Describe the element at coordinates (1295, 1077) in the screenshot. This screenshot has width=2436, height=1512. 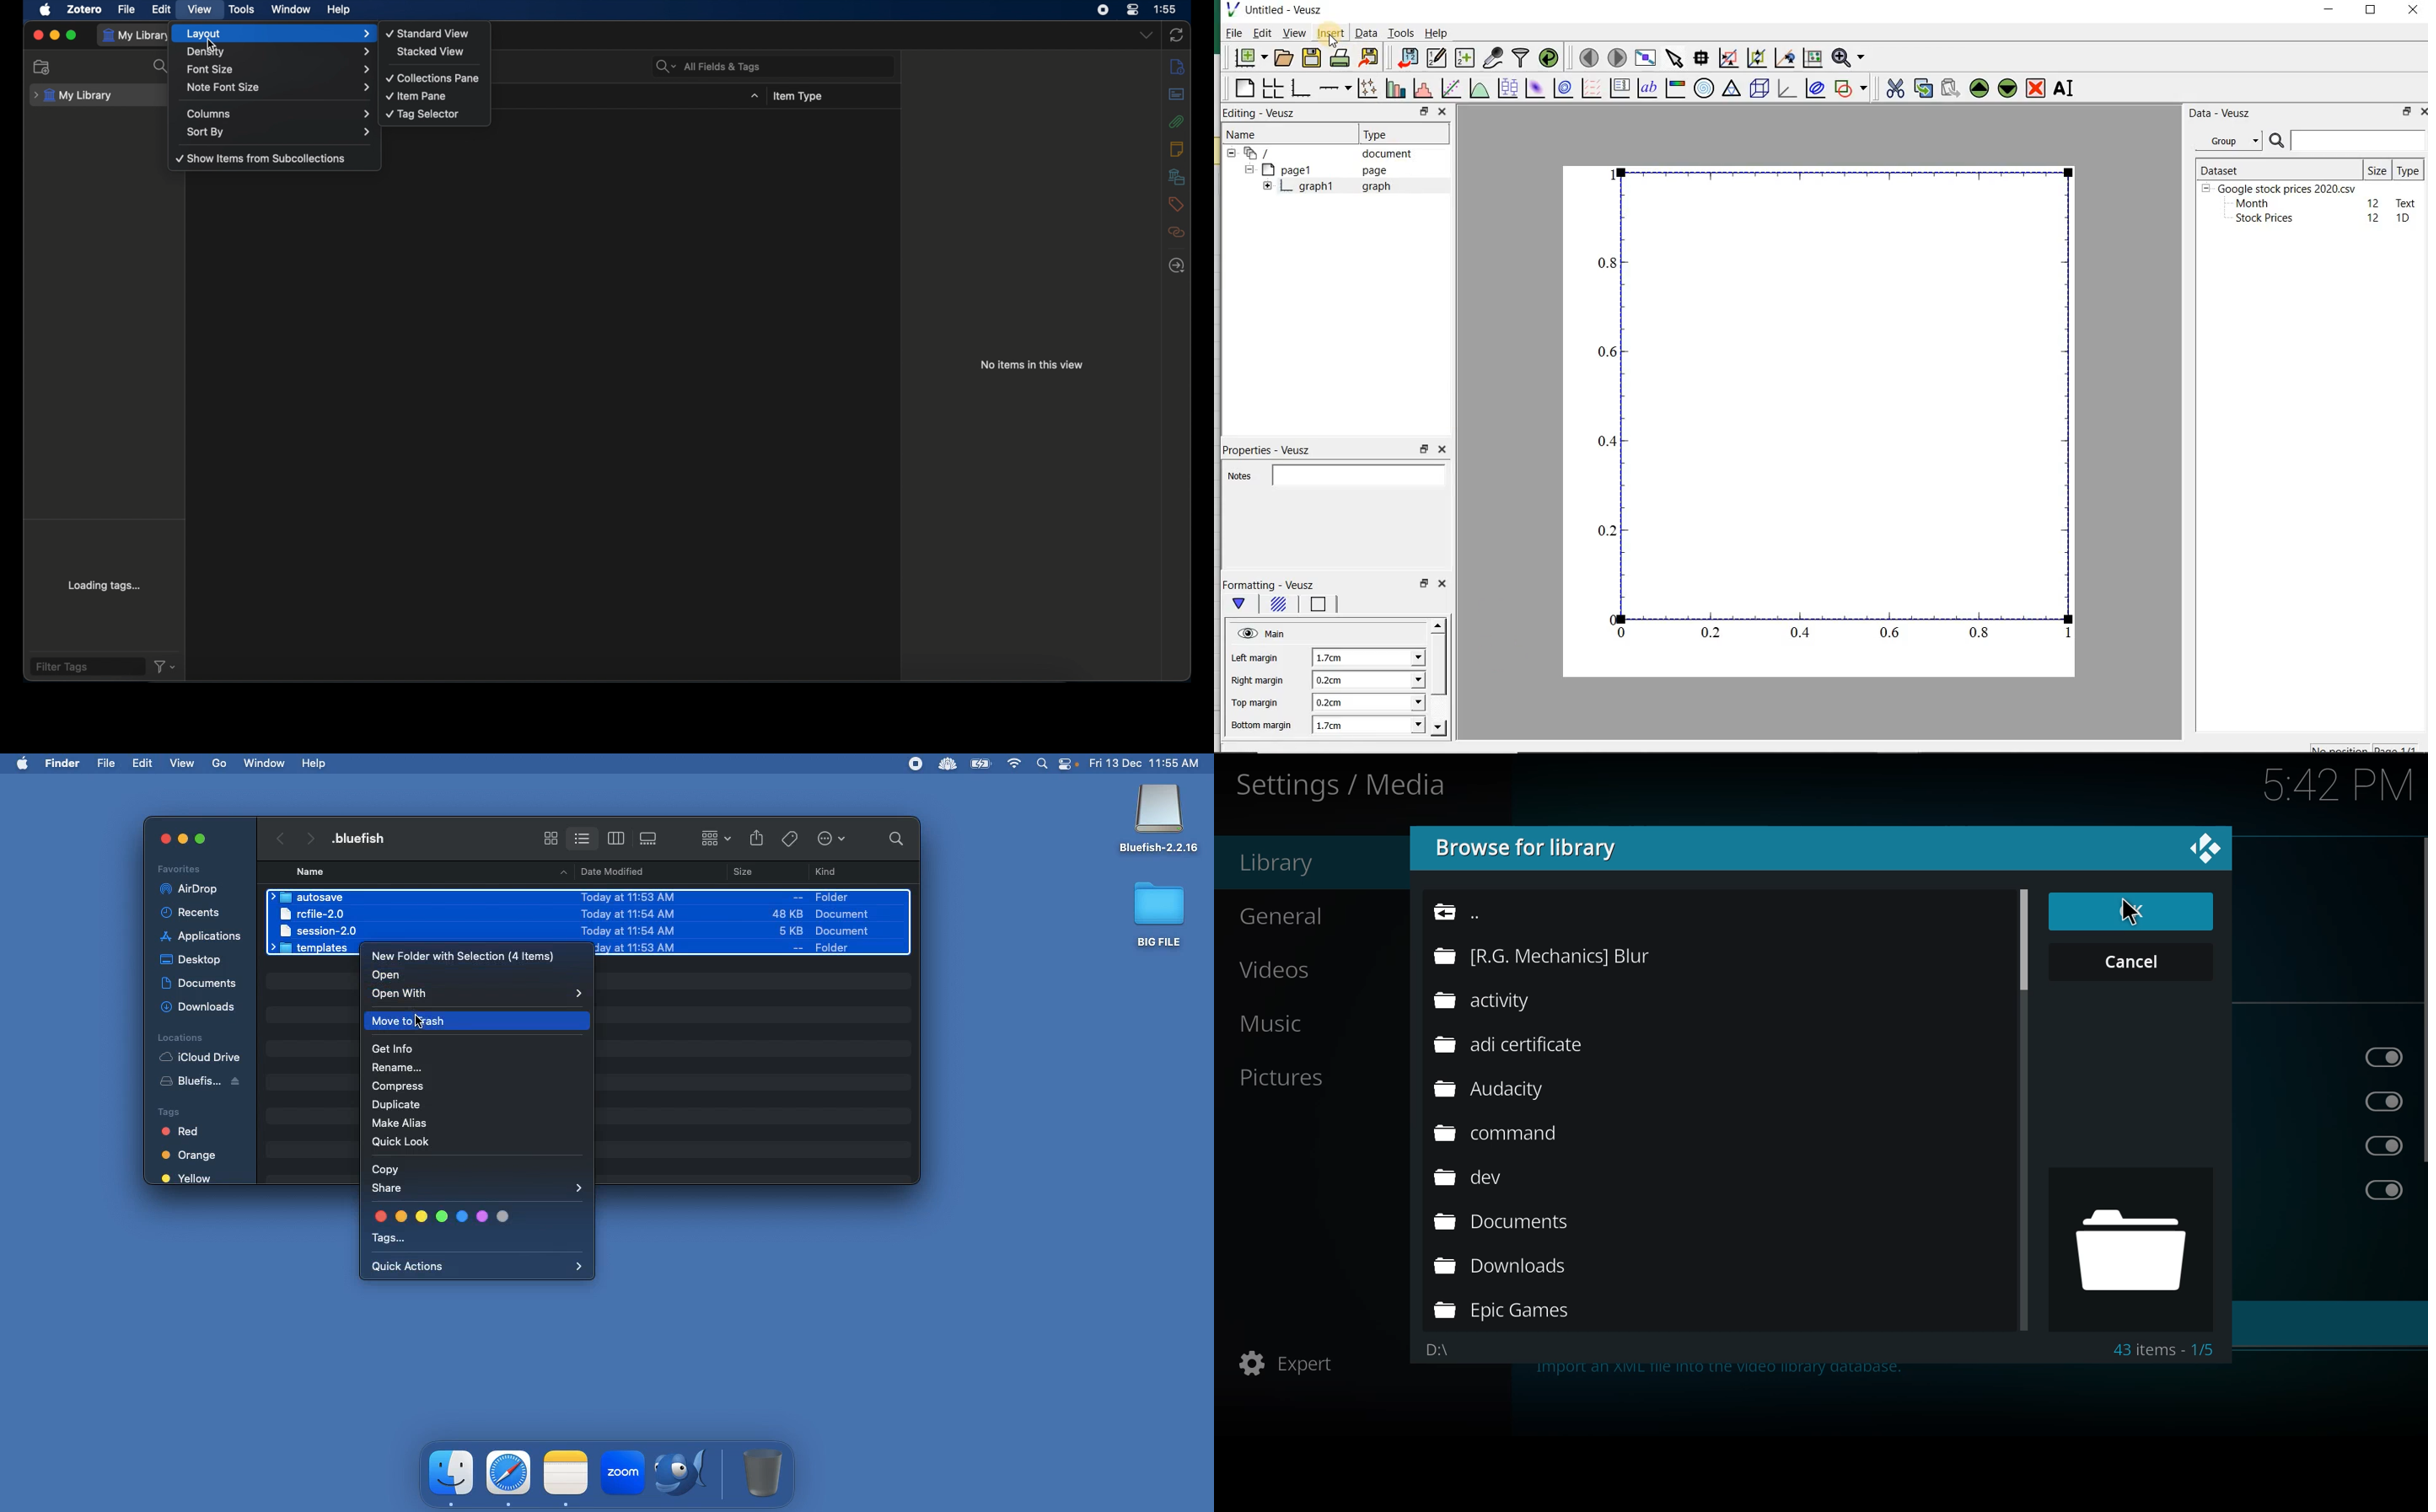
I see `pictures` at that location.